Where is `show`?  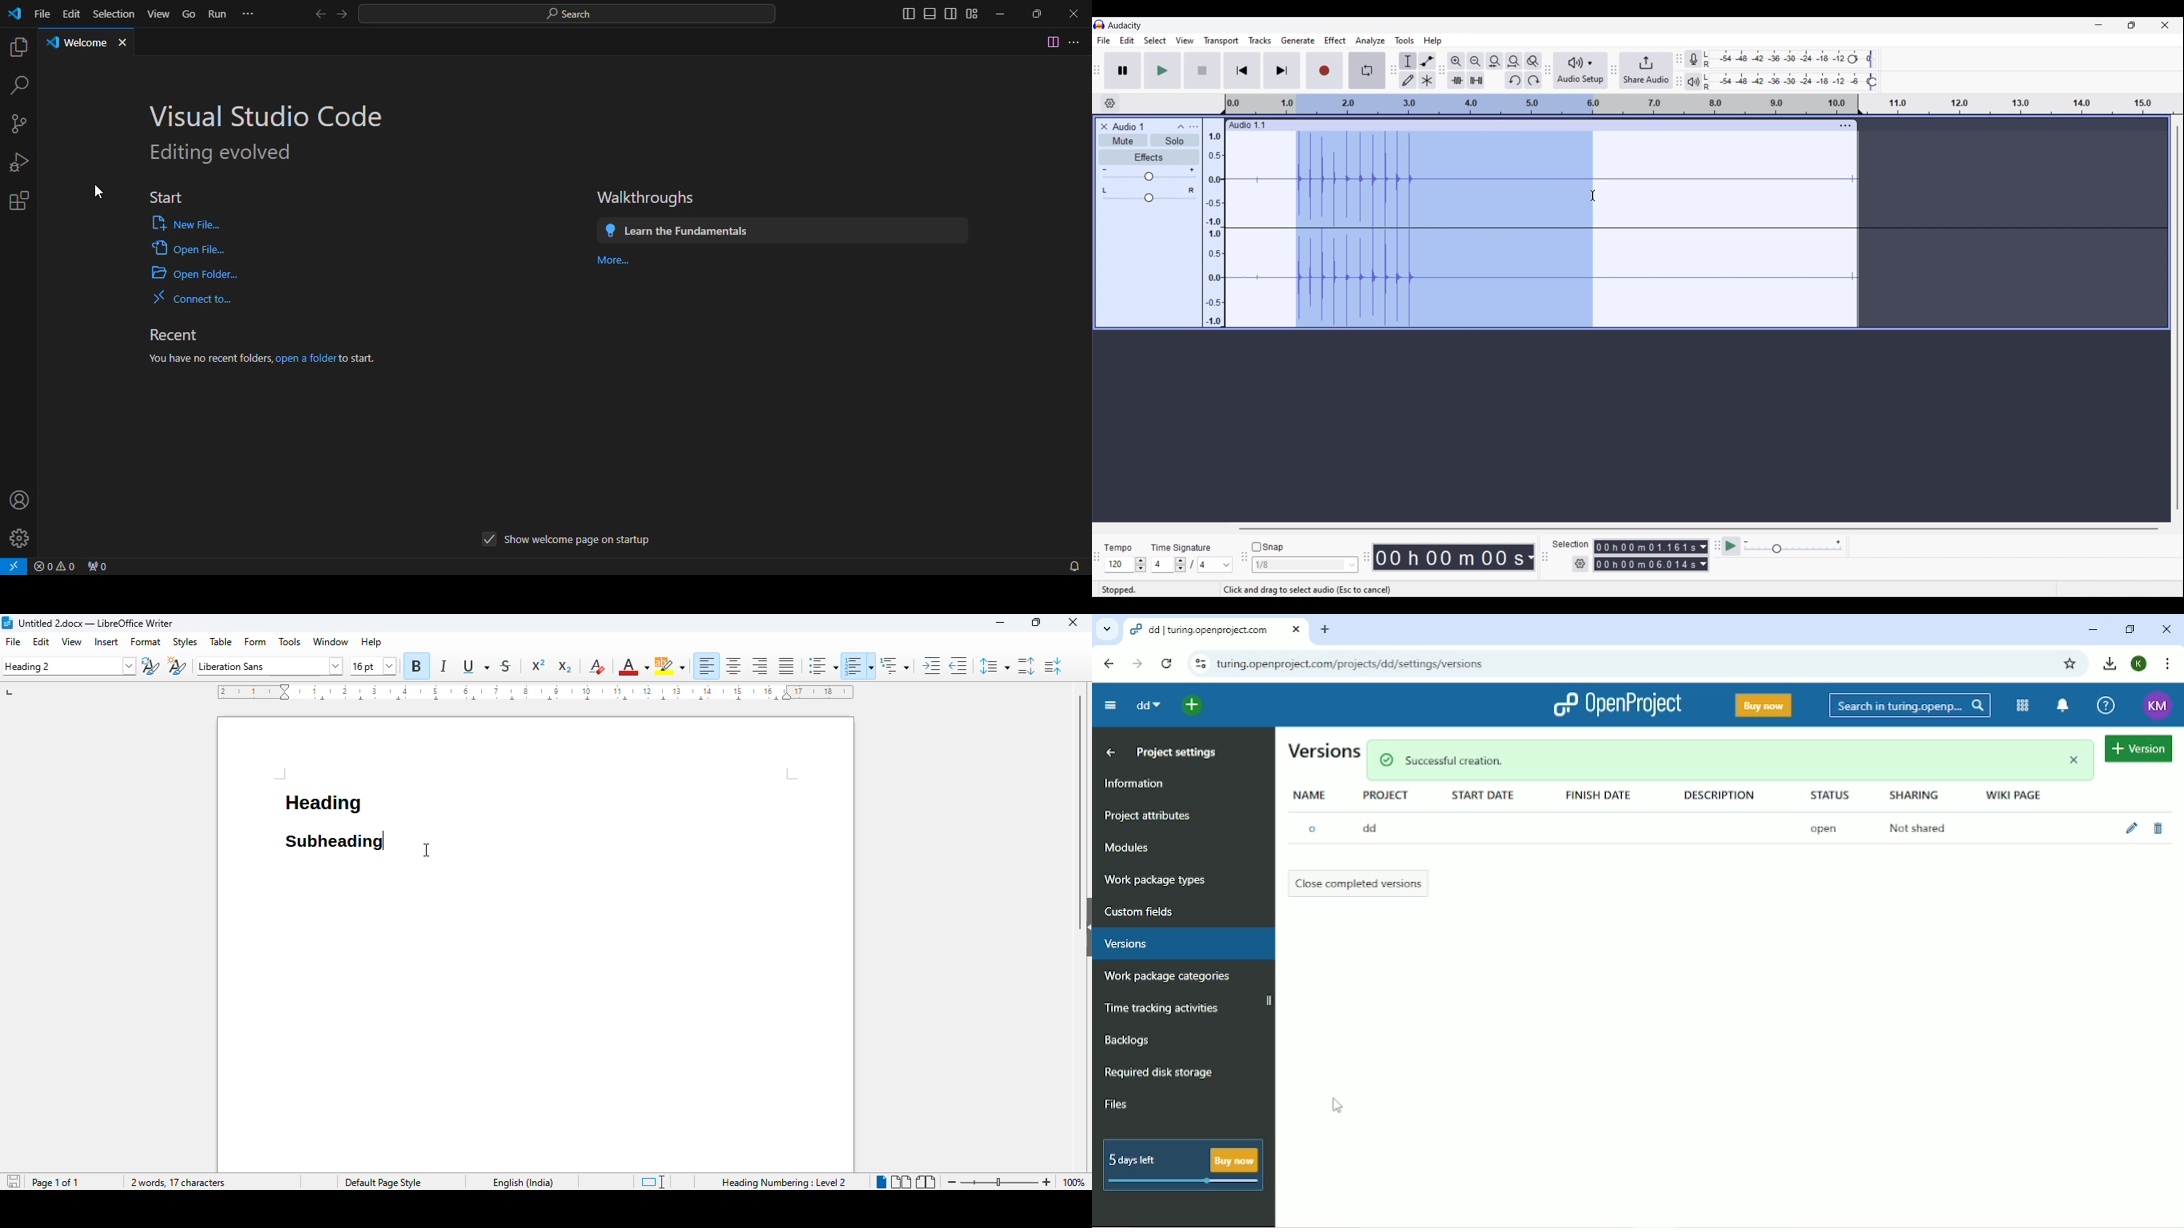
show is located at coordinates (1085, 924).